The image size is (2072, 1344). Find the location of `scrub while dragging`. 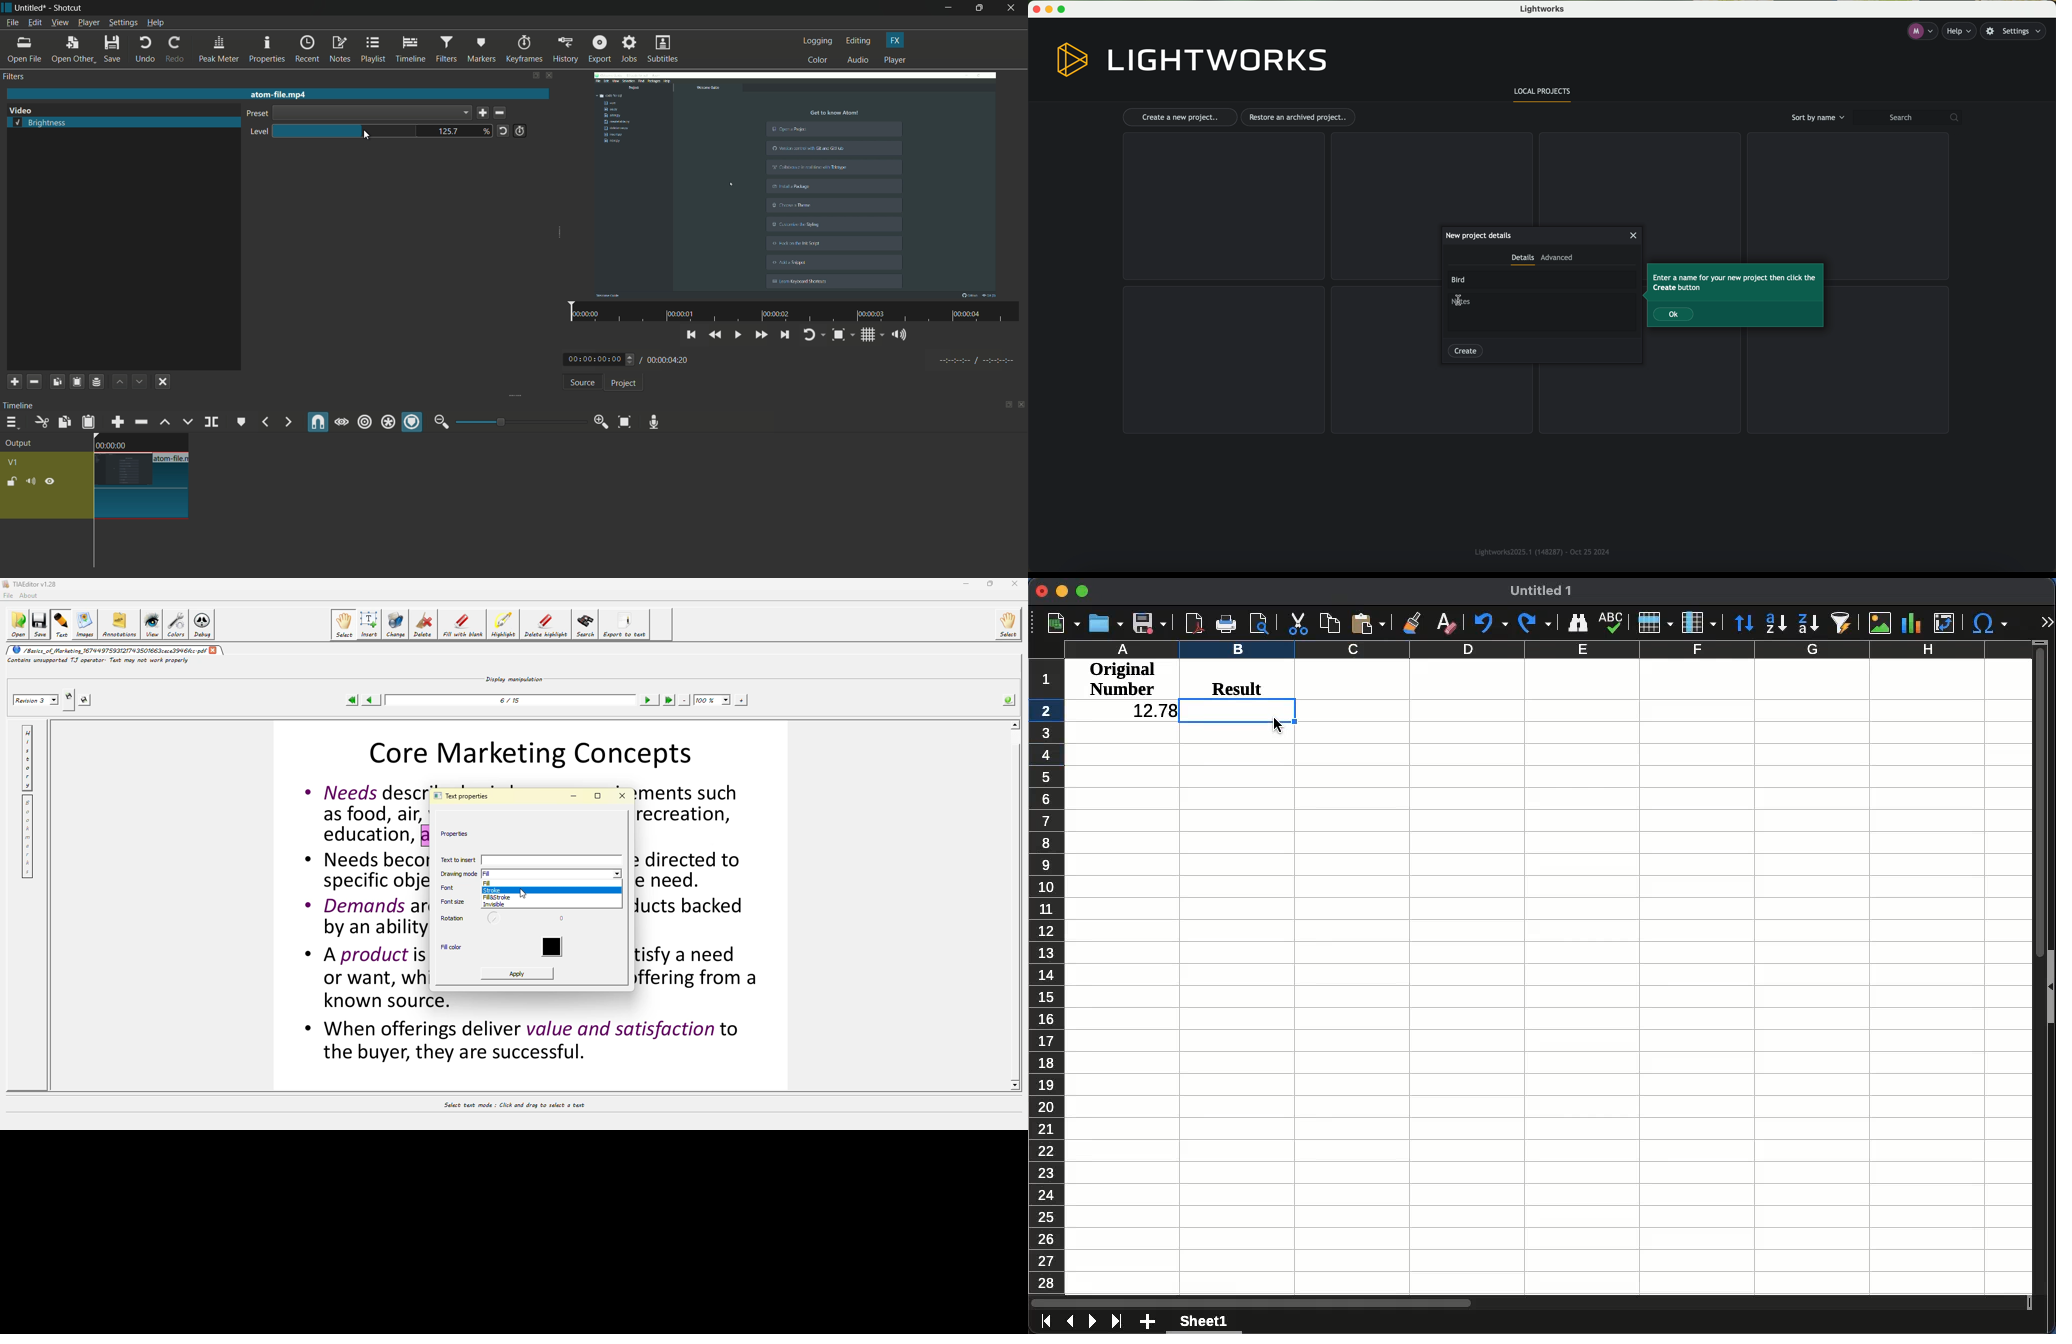

scrub while dragging is located at coordinates (341, 422).